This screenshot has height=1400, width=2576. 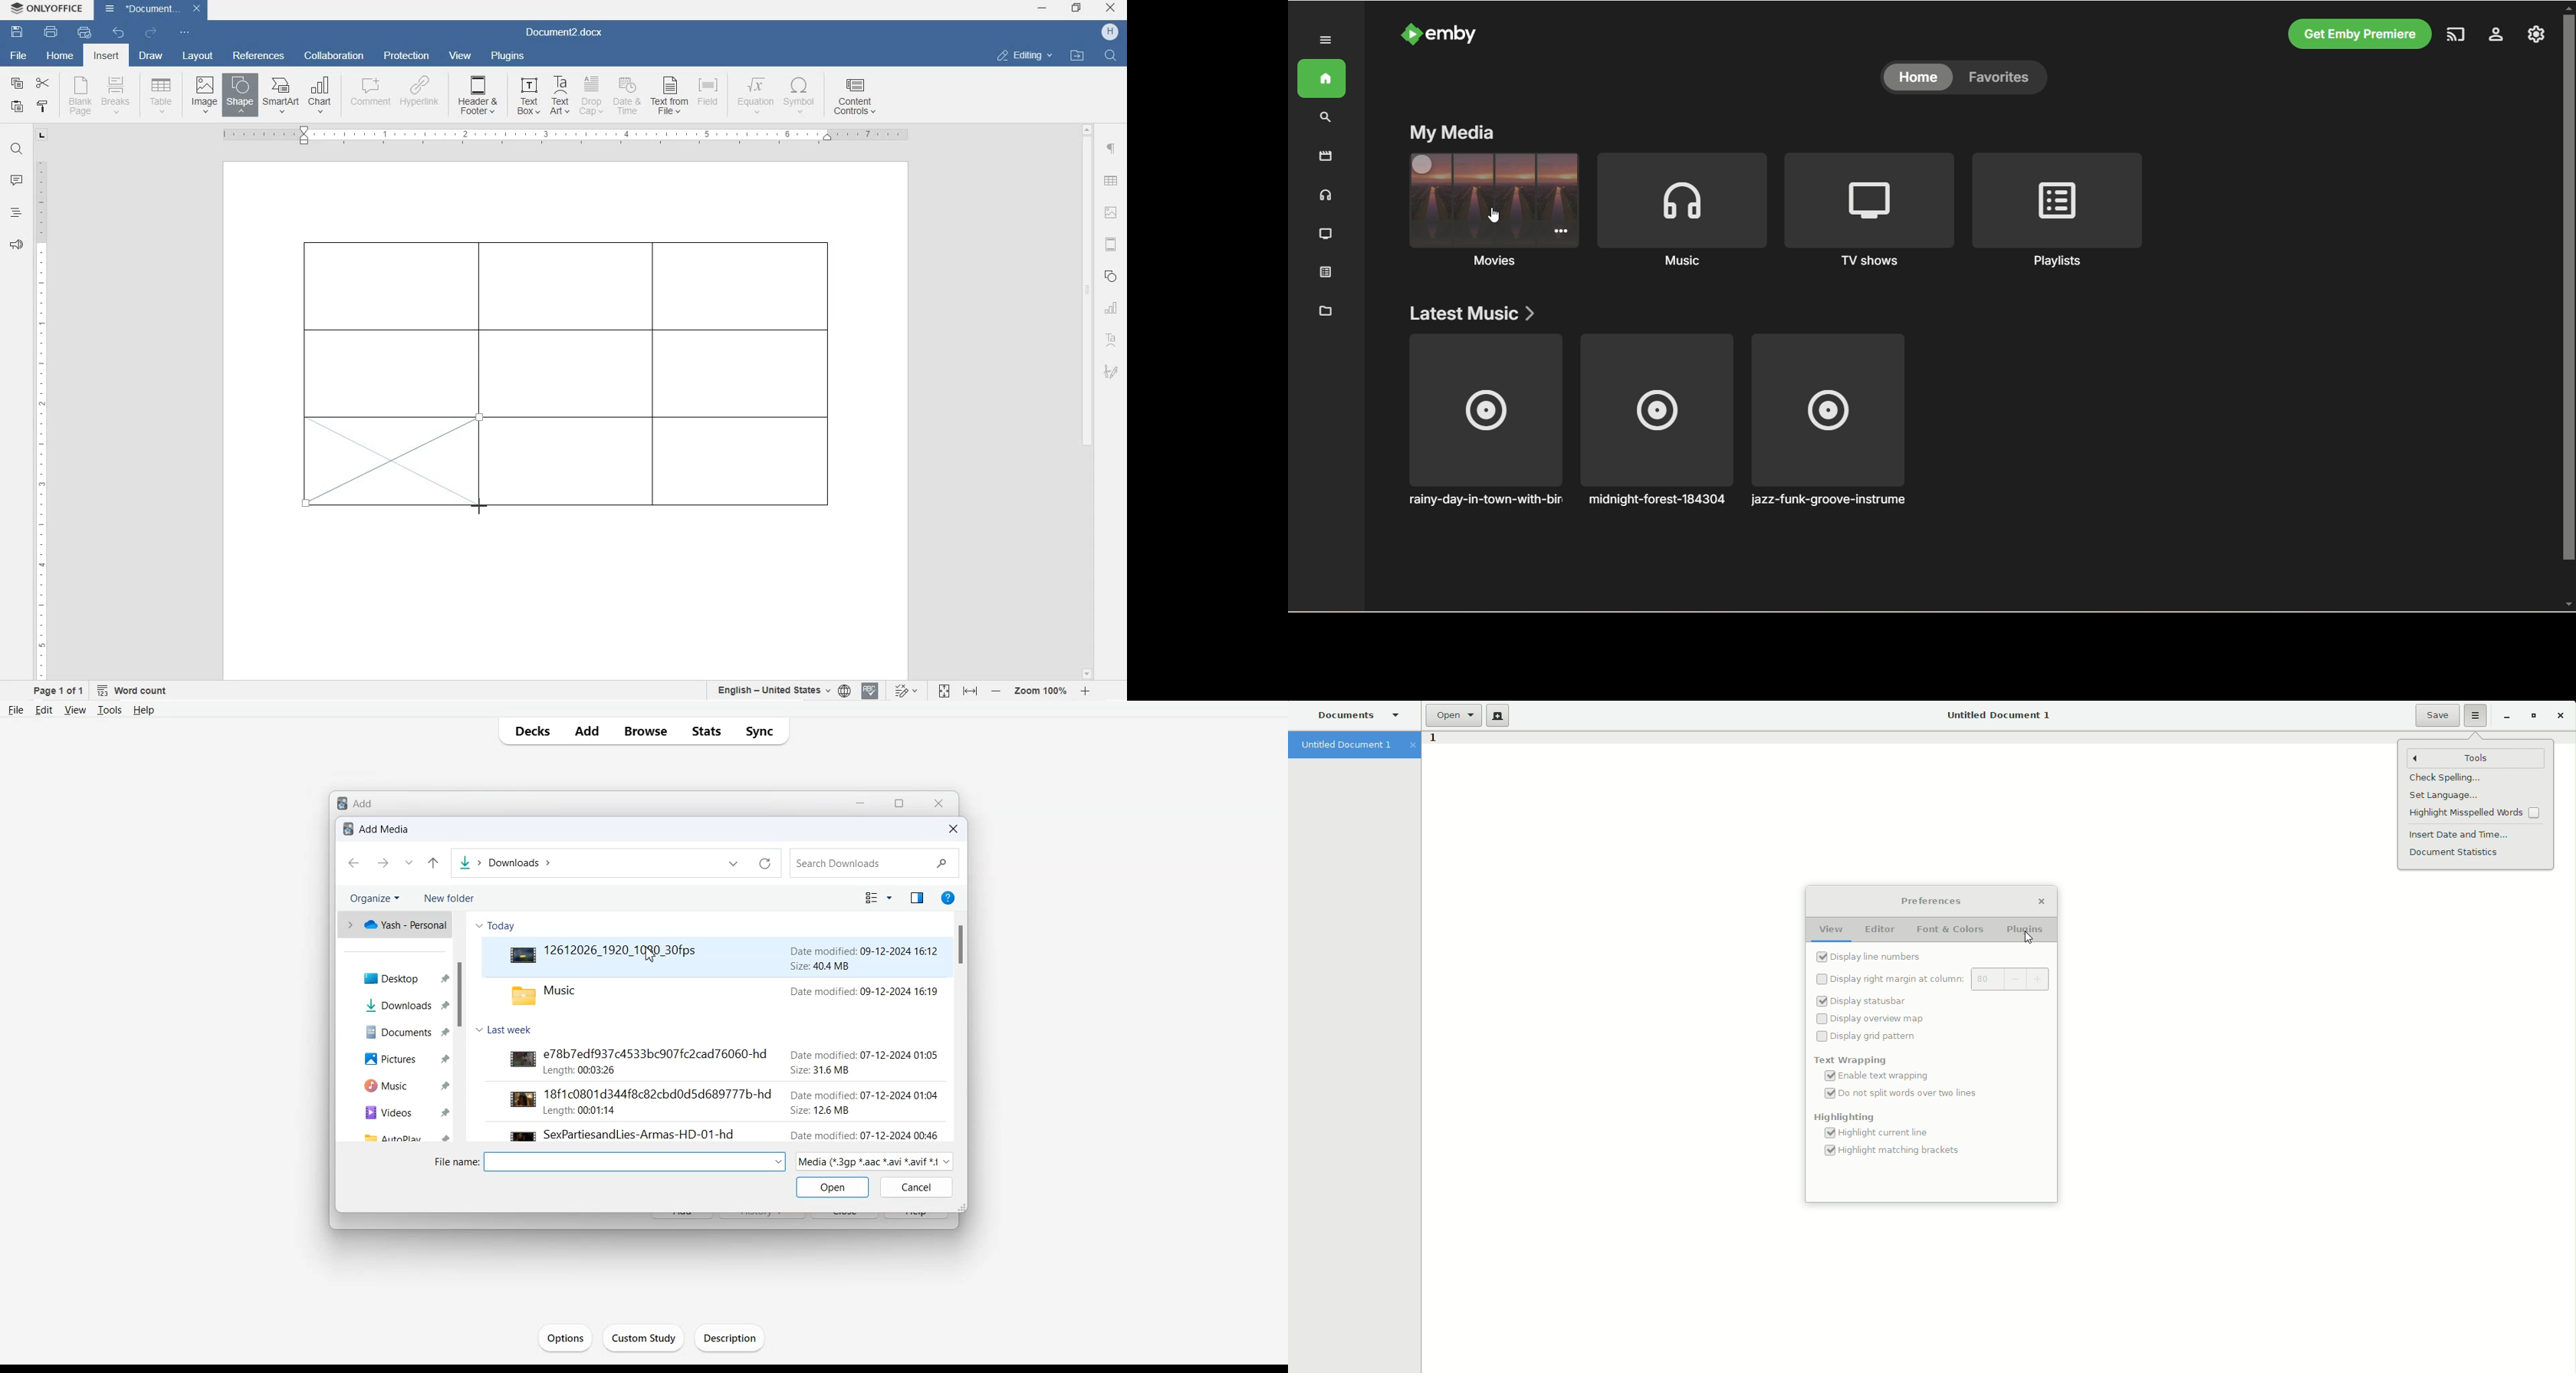 What do you see at coordinates (1112, 55) in the screenshot?
I see `FIND` at bounding box center [1112, 55].